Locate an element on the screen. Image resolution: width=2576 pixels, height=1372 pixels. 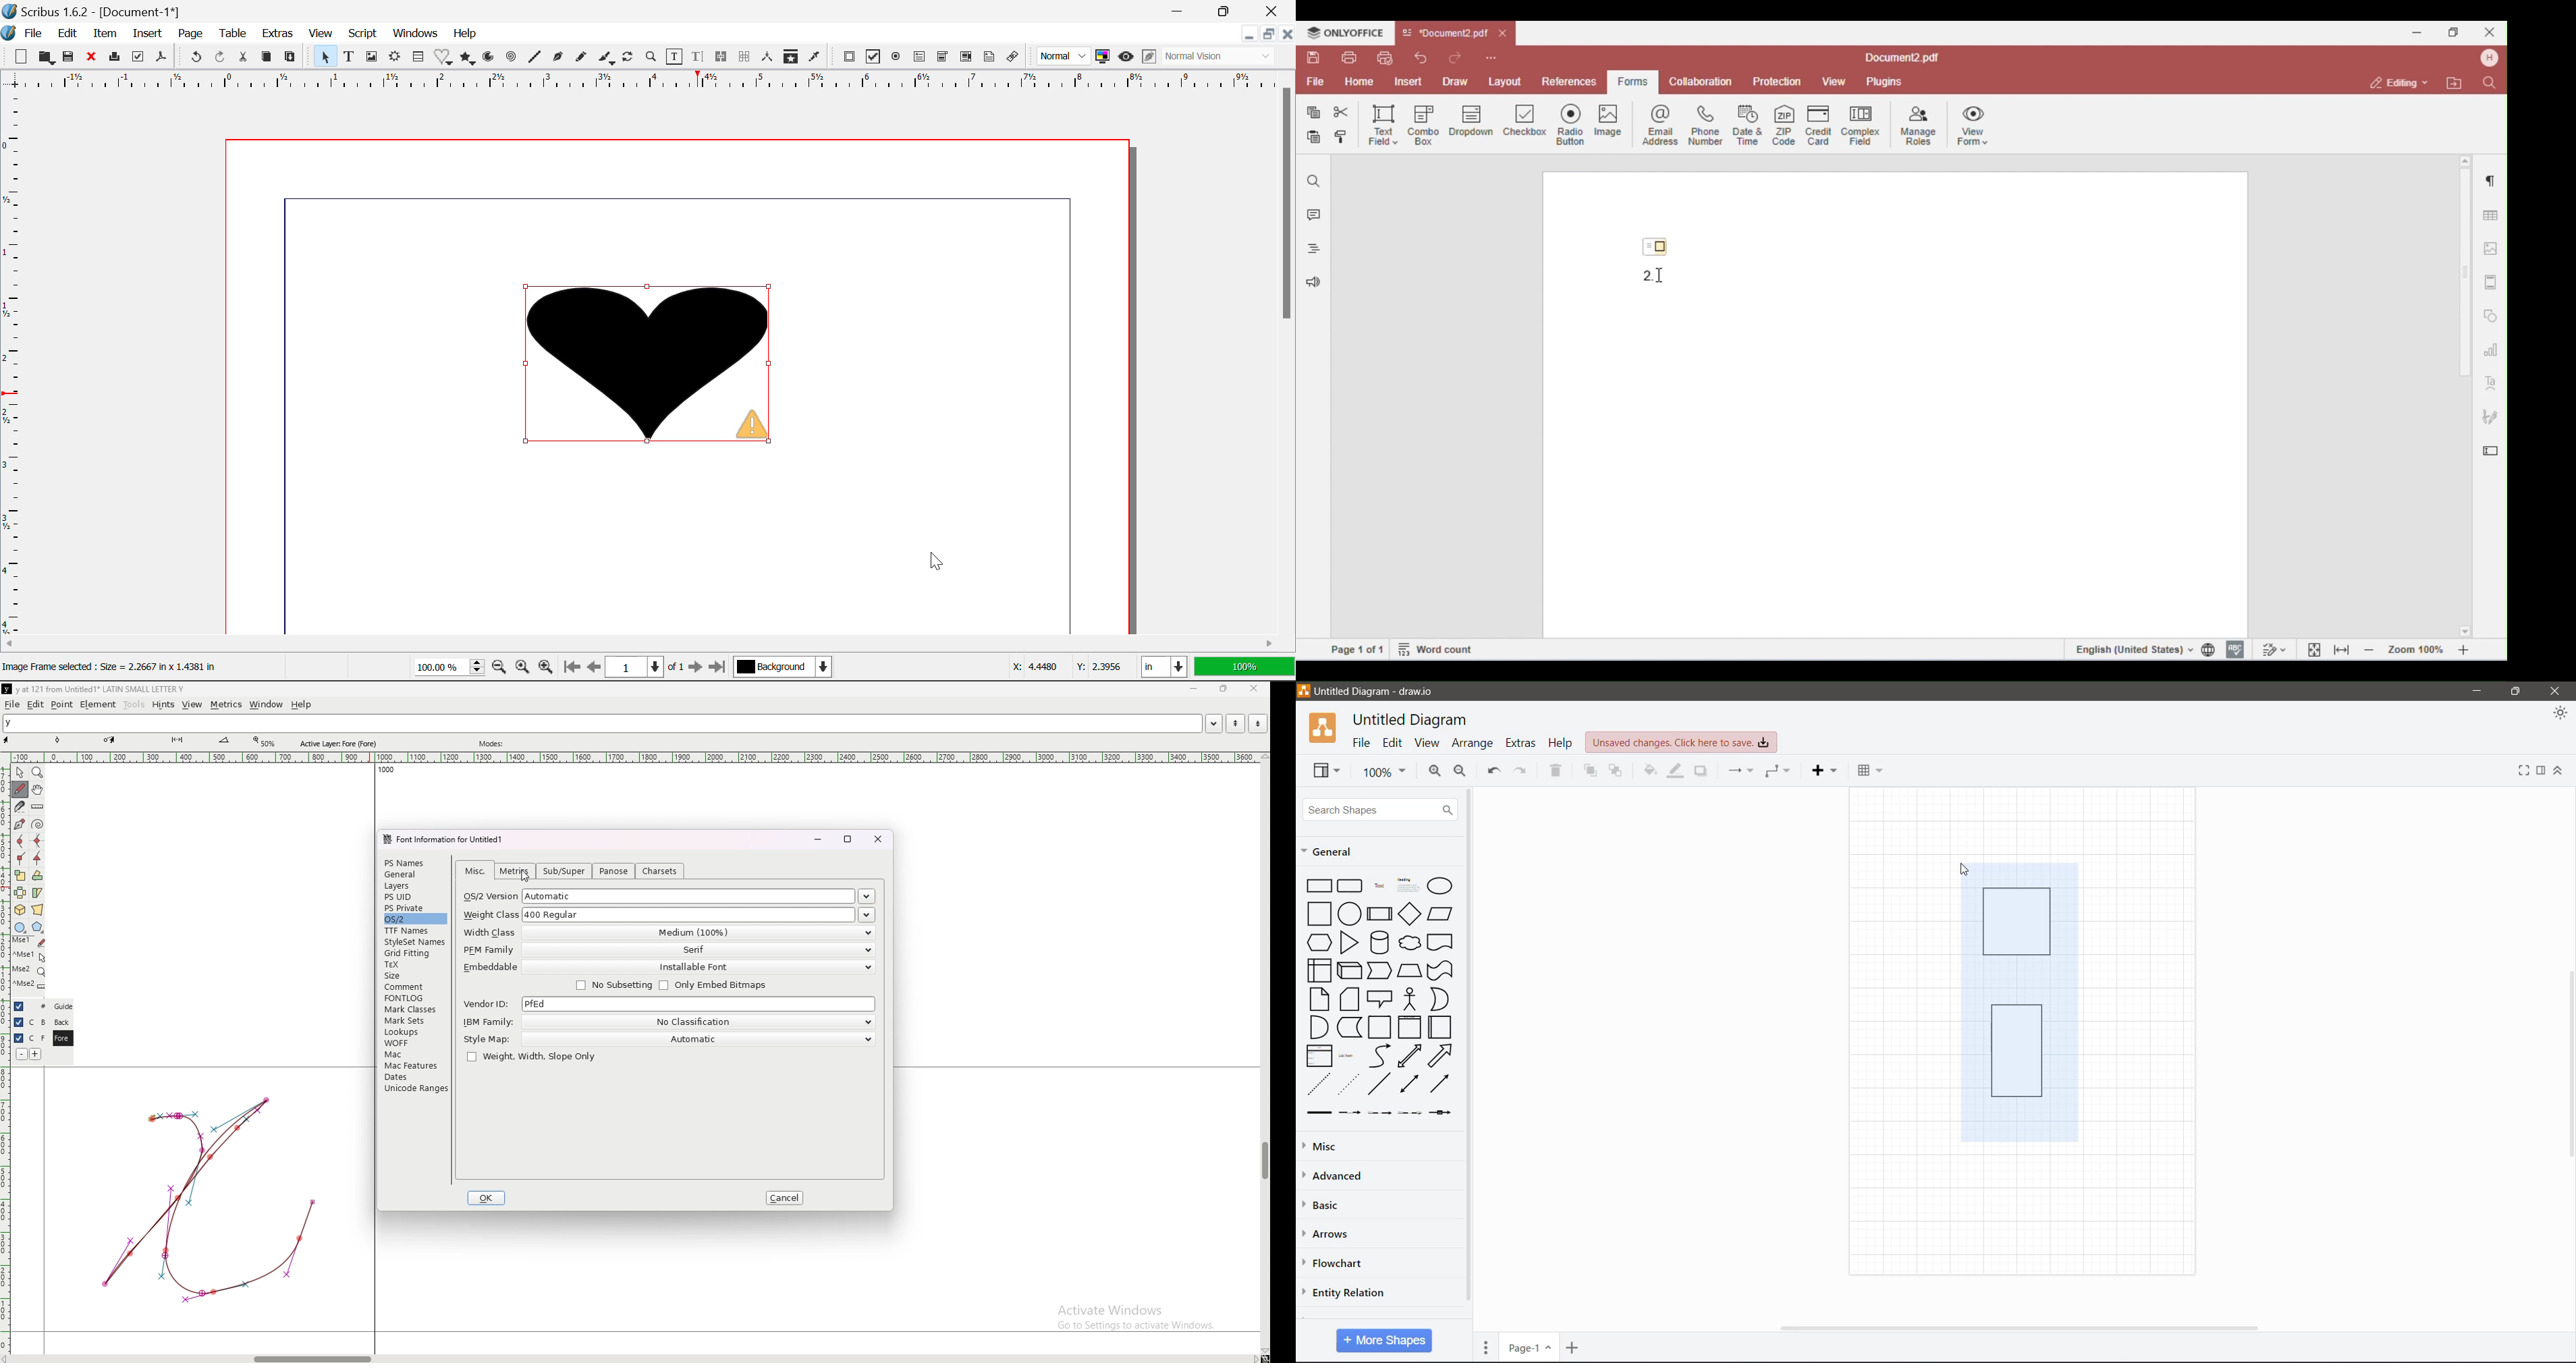
scroll right is located at coordinates (9, 1358).